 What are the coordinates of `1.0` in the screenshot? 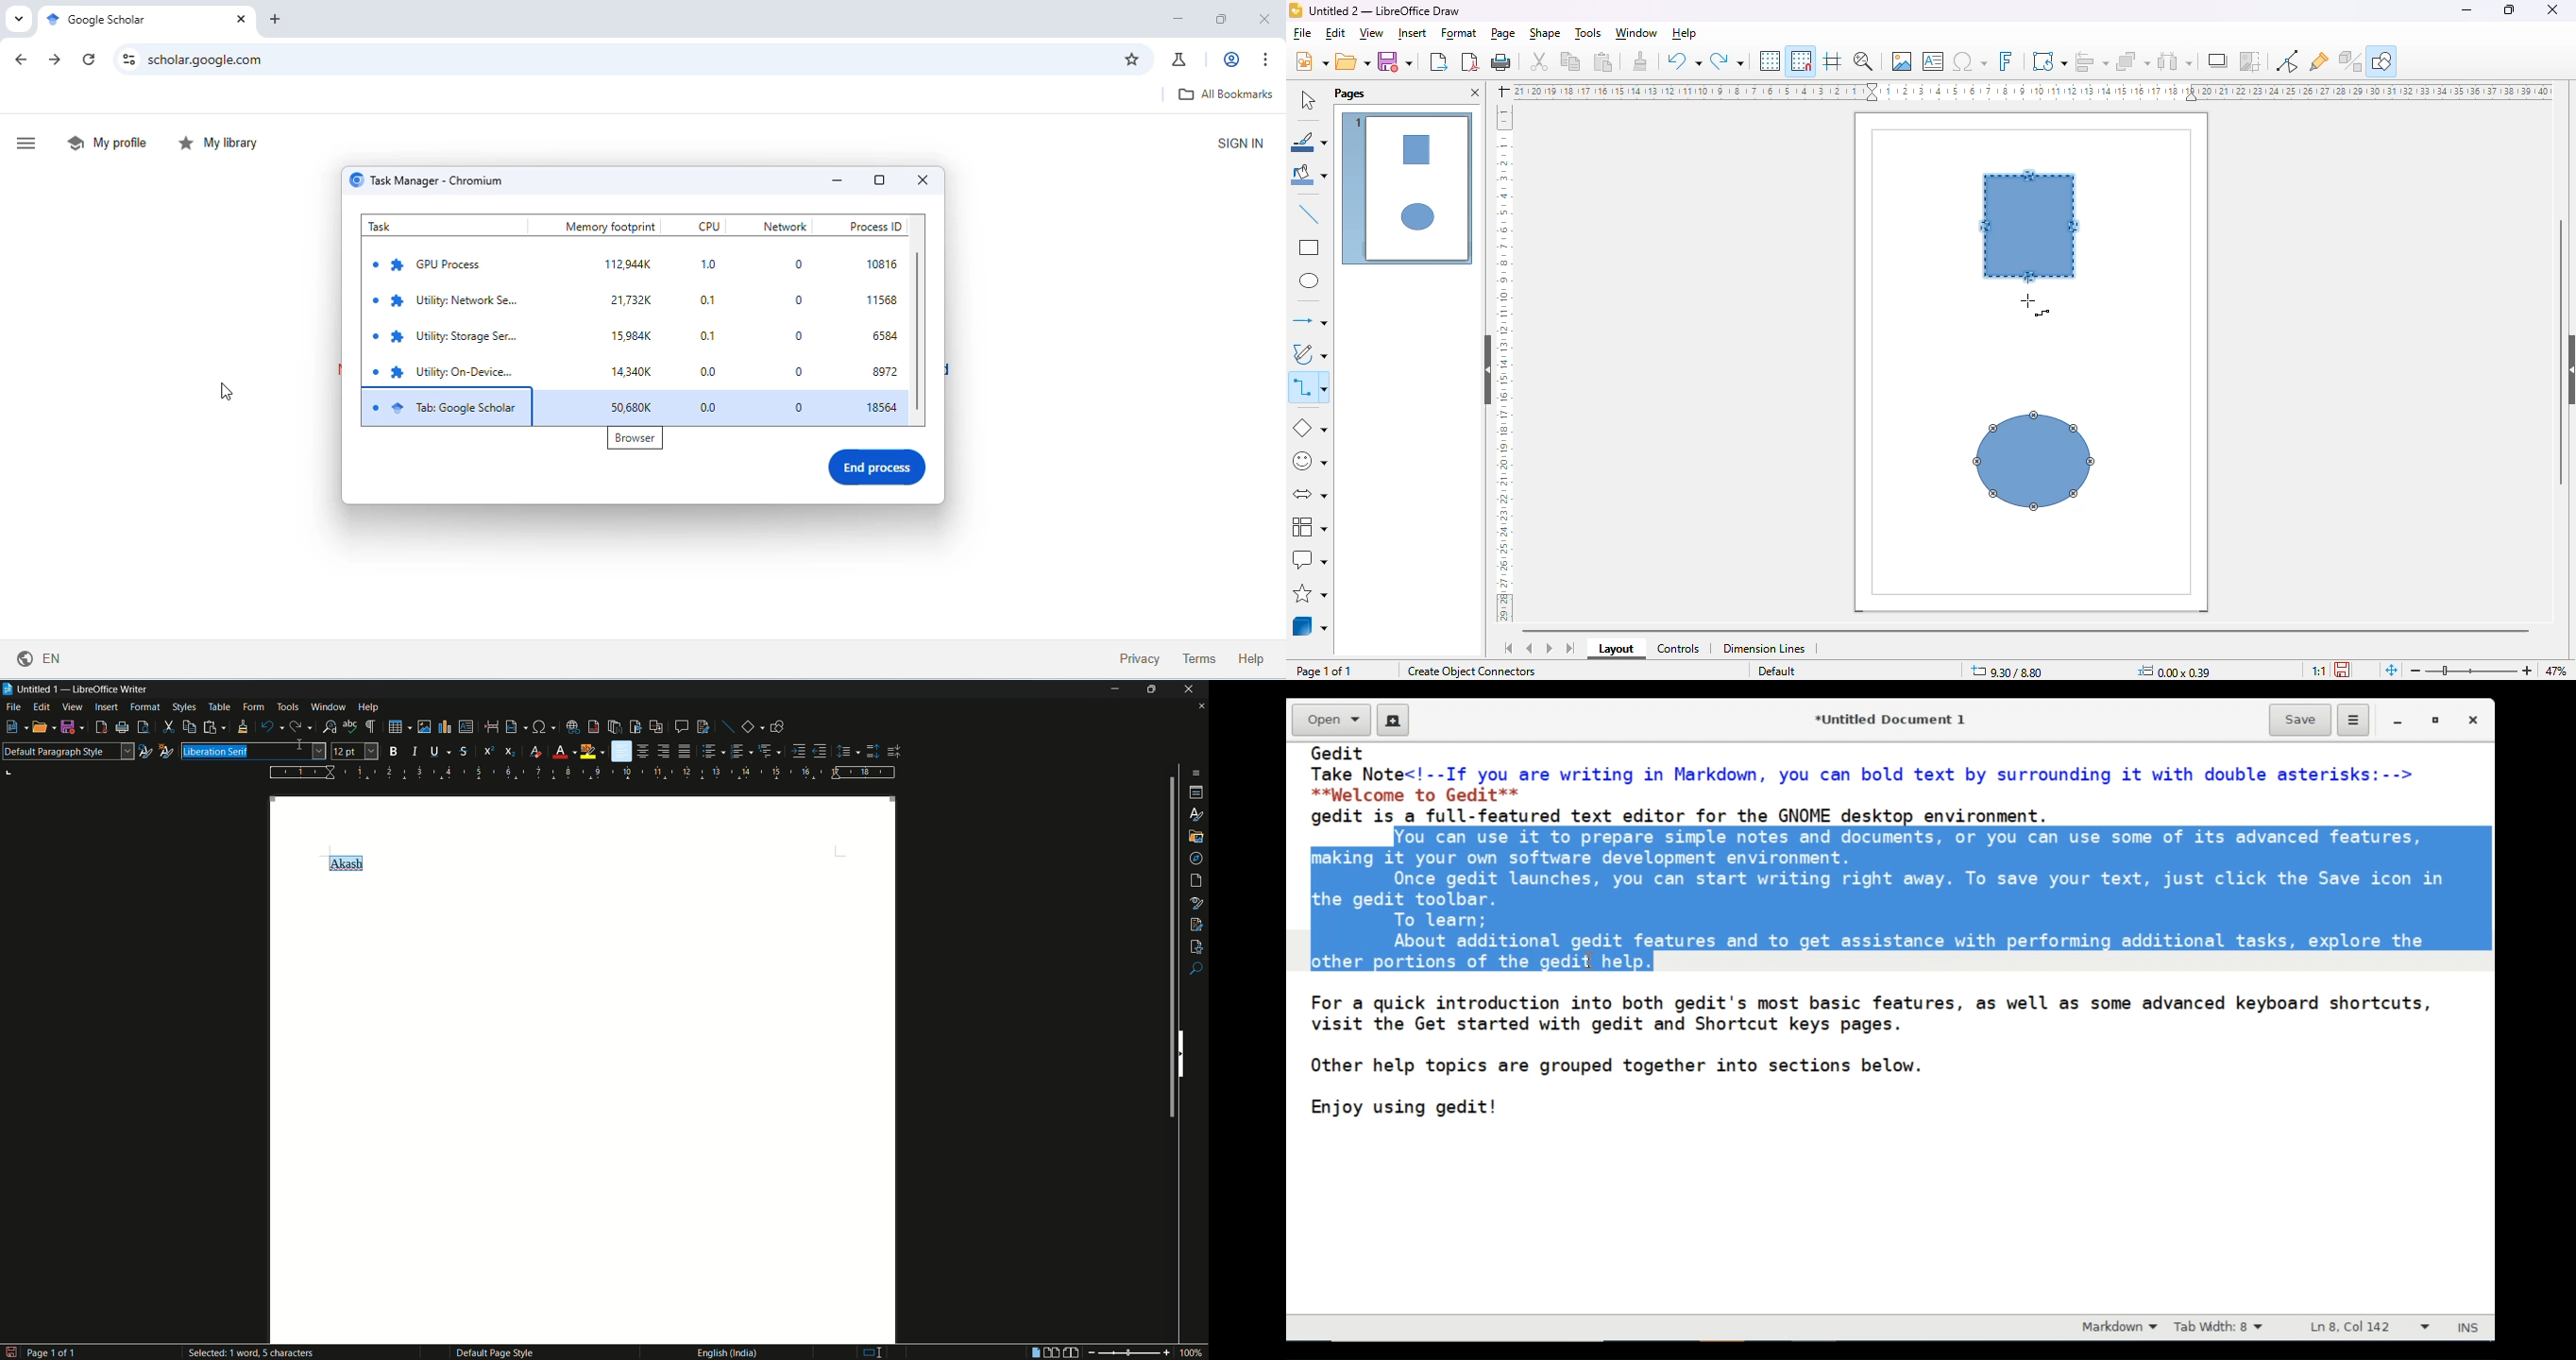 It's located at (713, 266).